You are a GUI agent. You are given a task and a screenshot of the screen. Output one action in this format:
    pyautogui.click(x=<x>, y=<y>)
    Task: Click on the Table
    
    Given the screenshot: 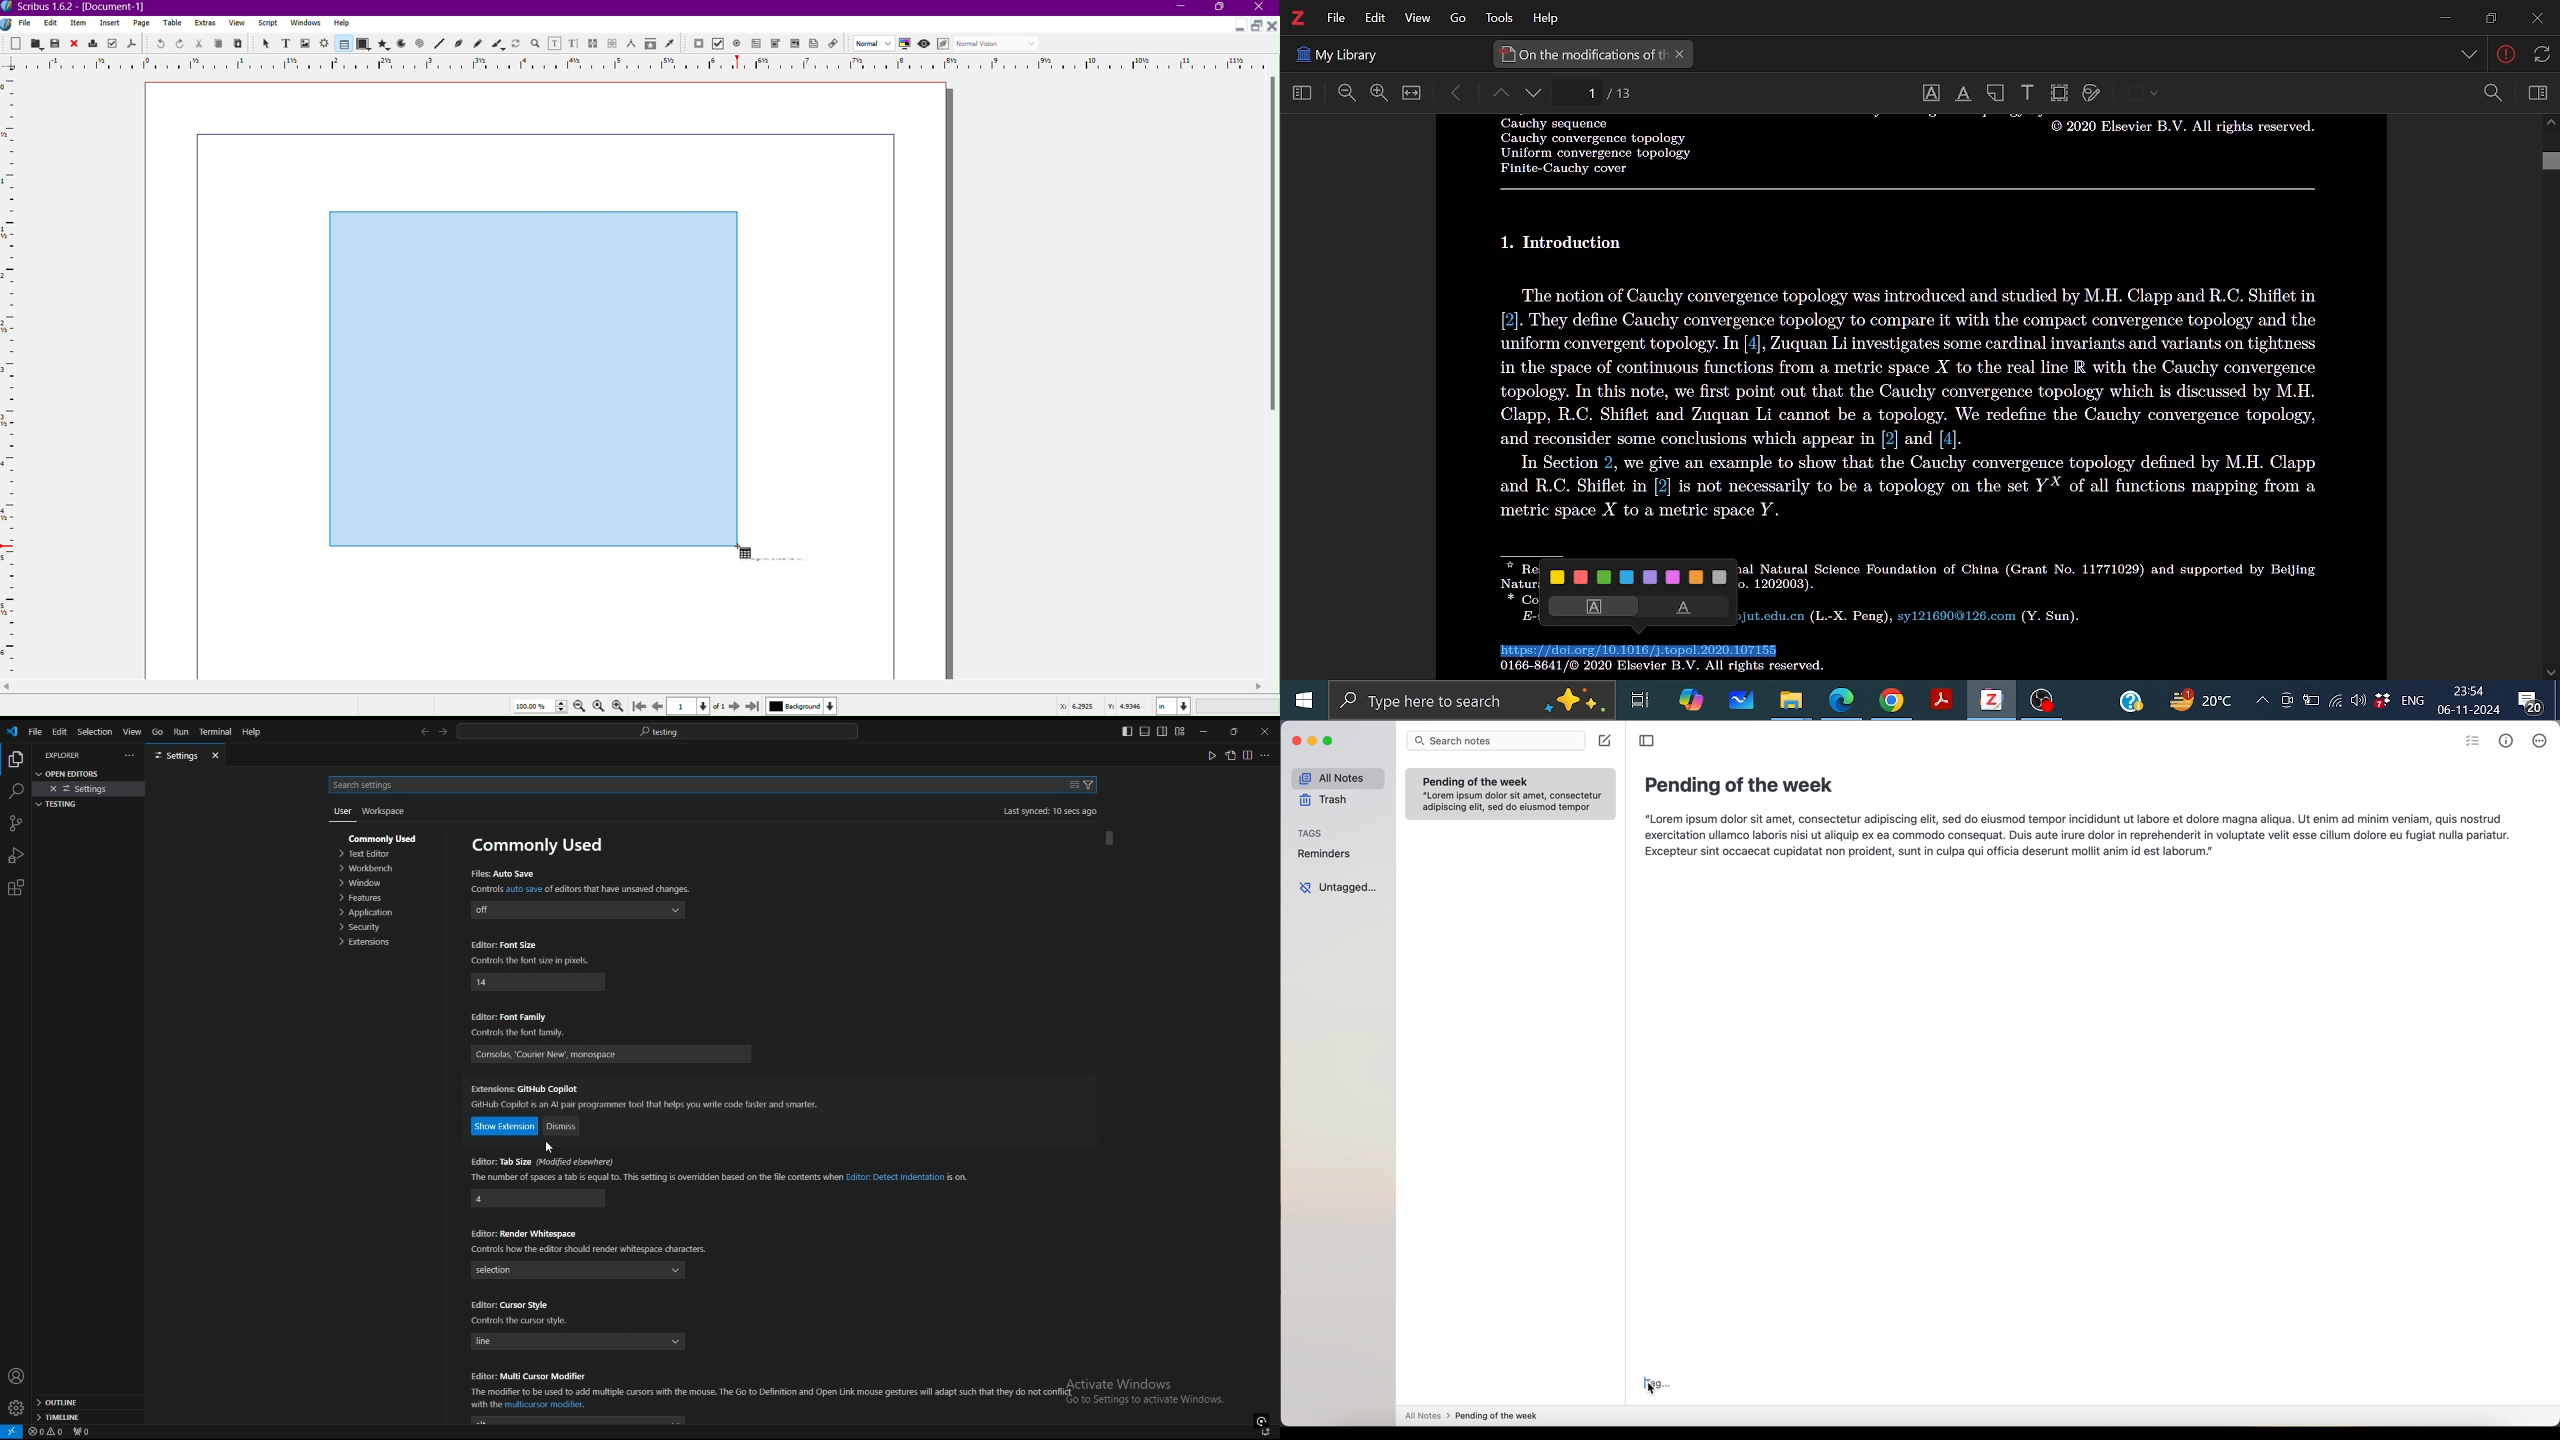 What is the action you would take?
    pyautogui.click(x=342, y=44)
    